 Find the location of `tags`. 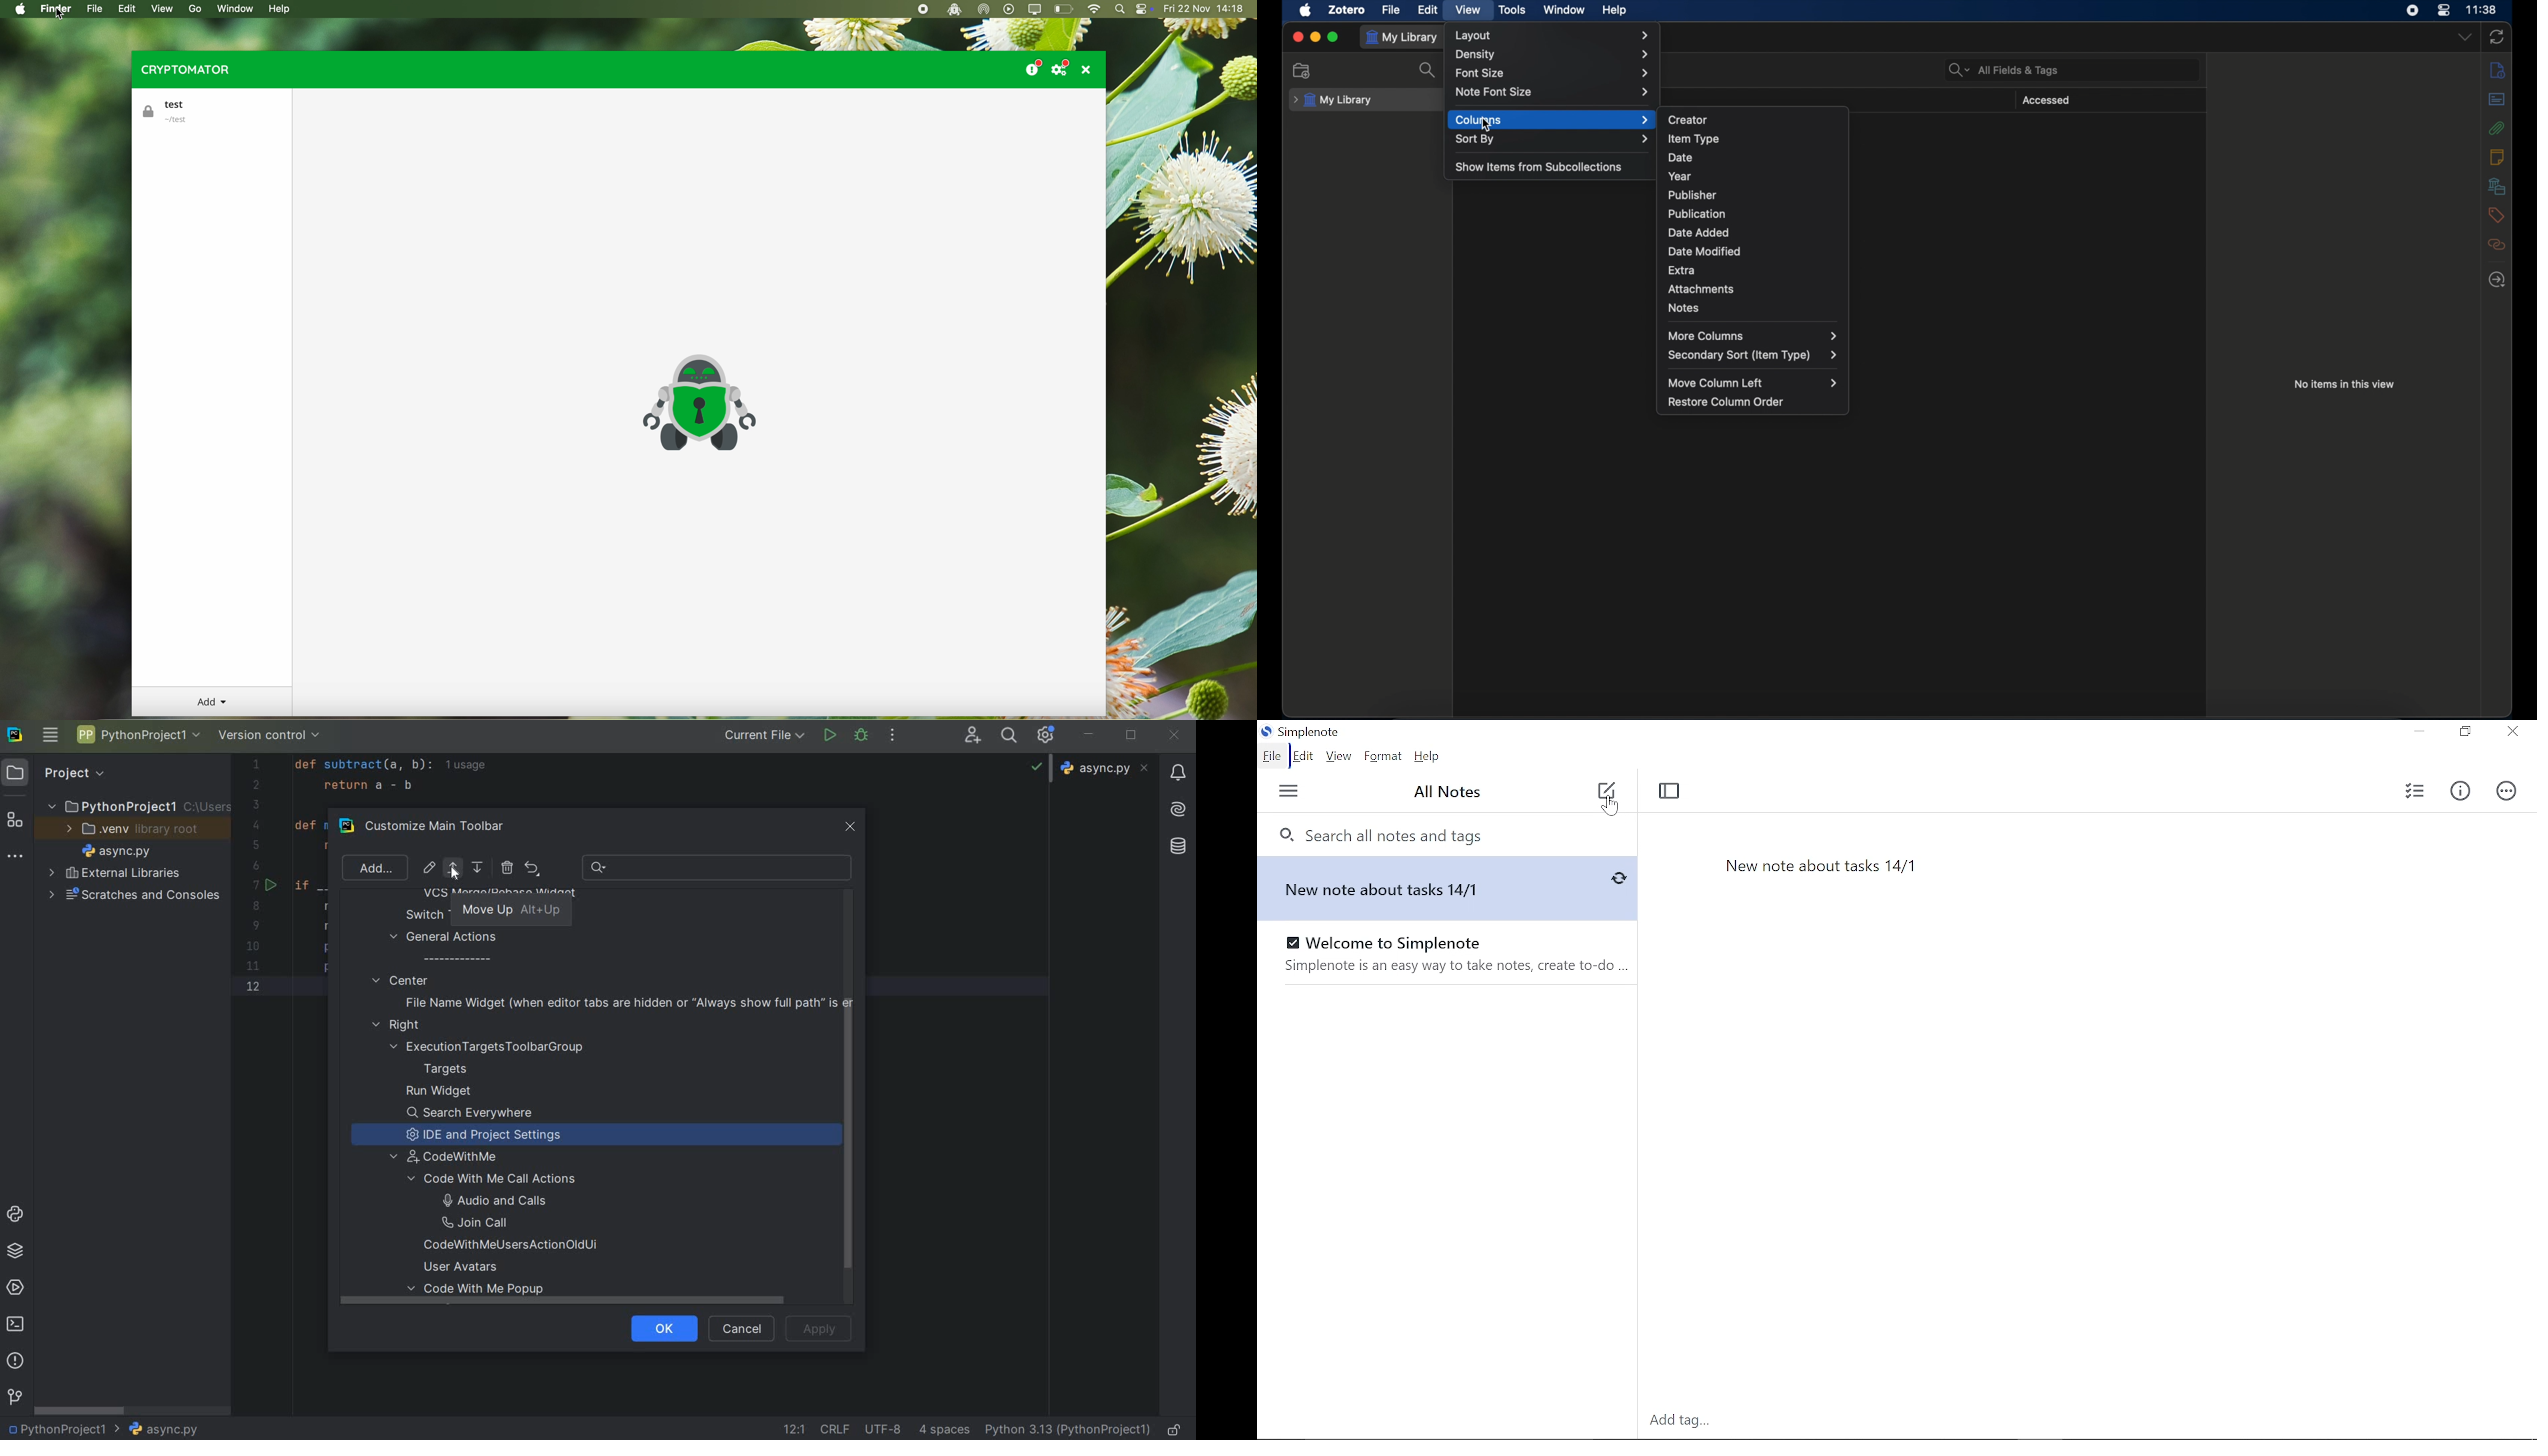

tags is located at coordinates (2497, 215).